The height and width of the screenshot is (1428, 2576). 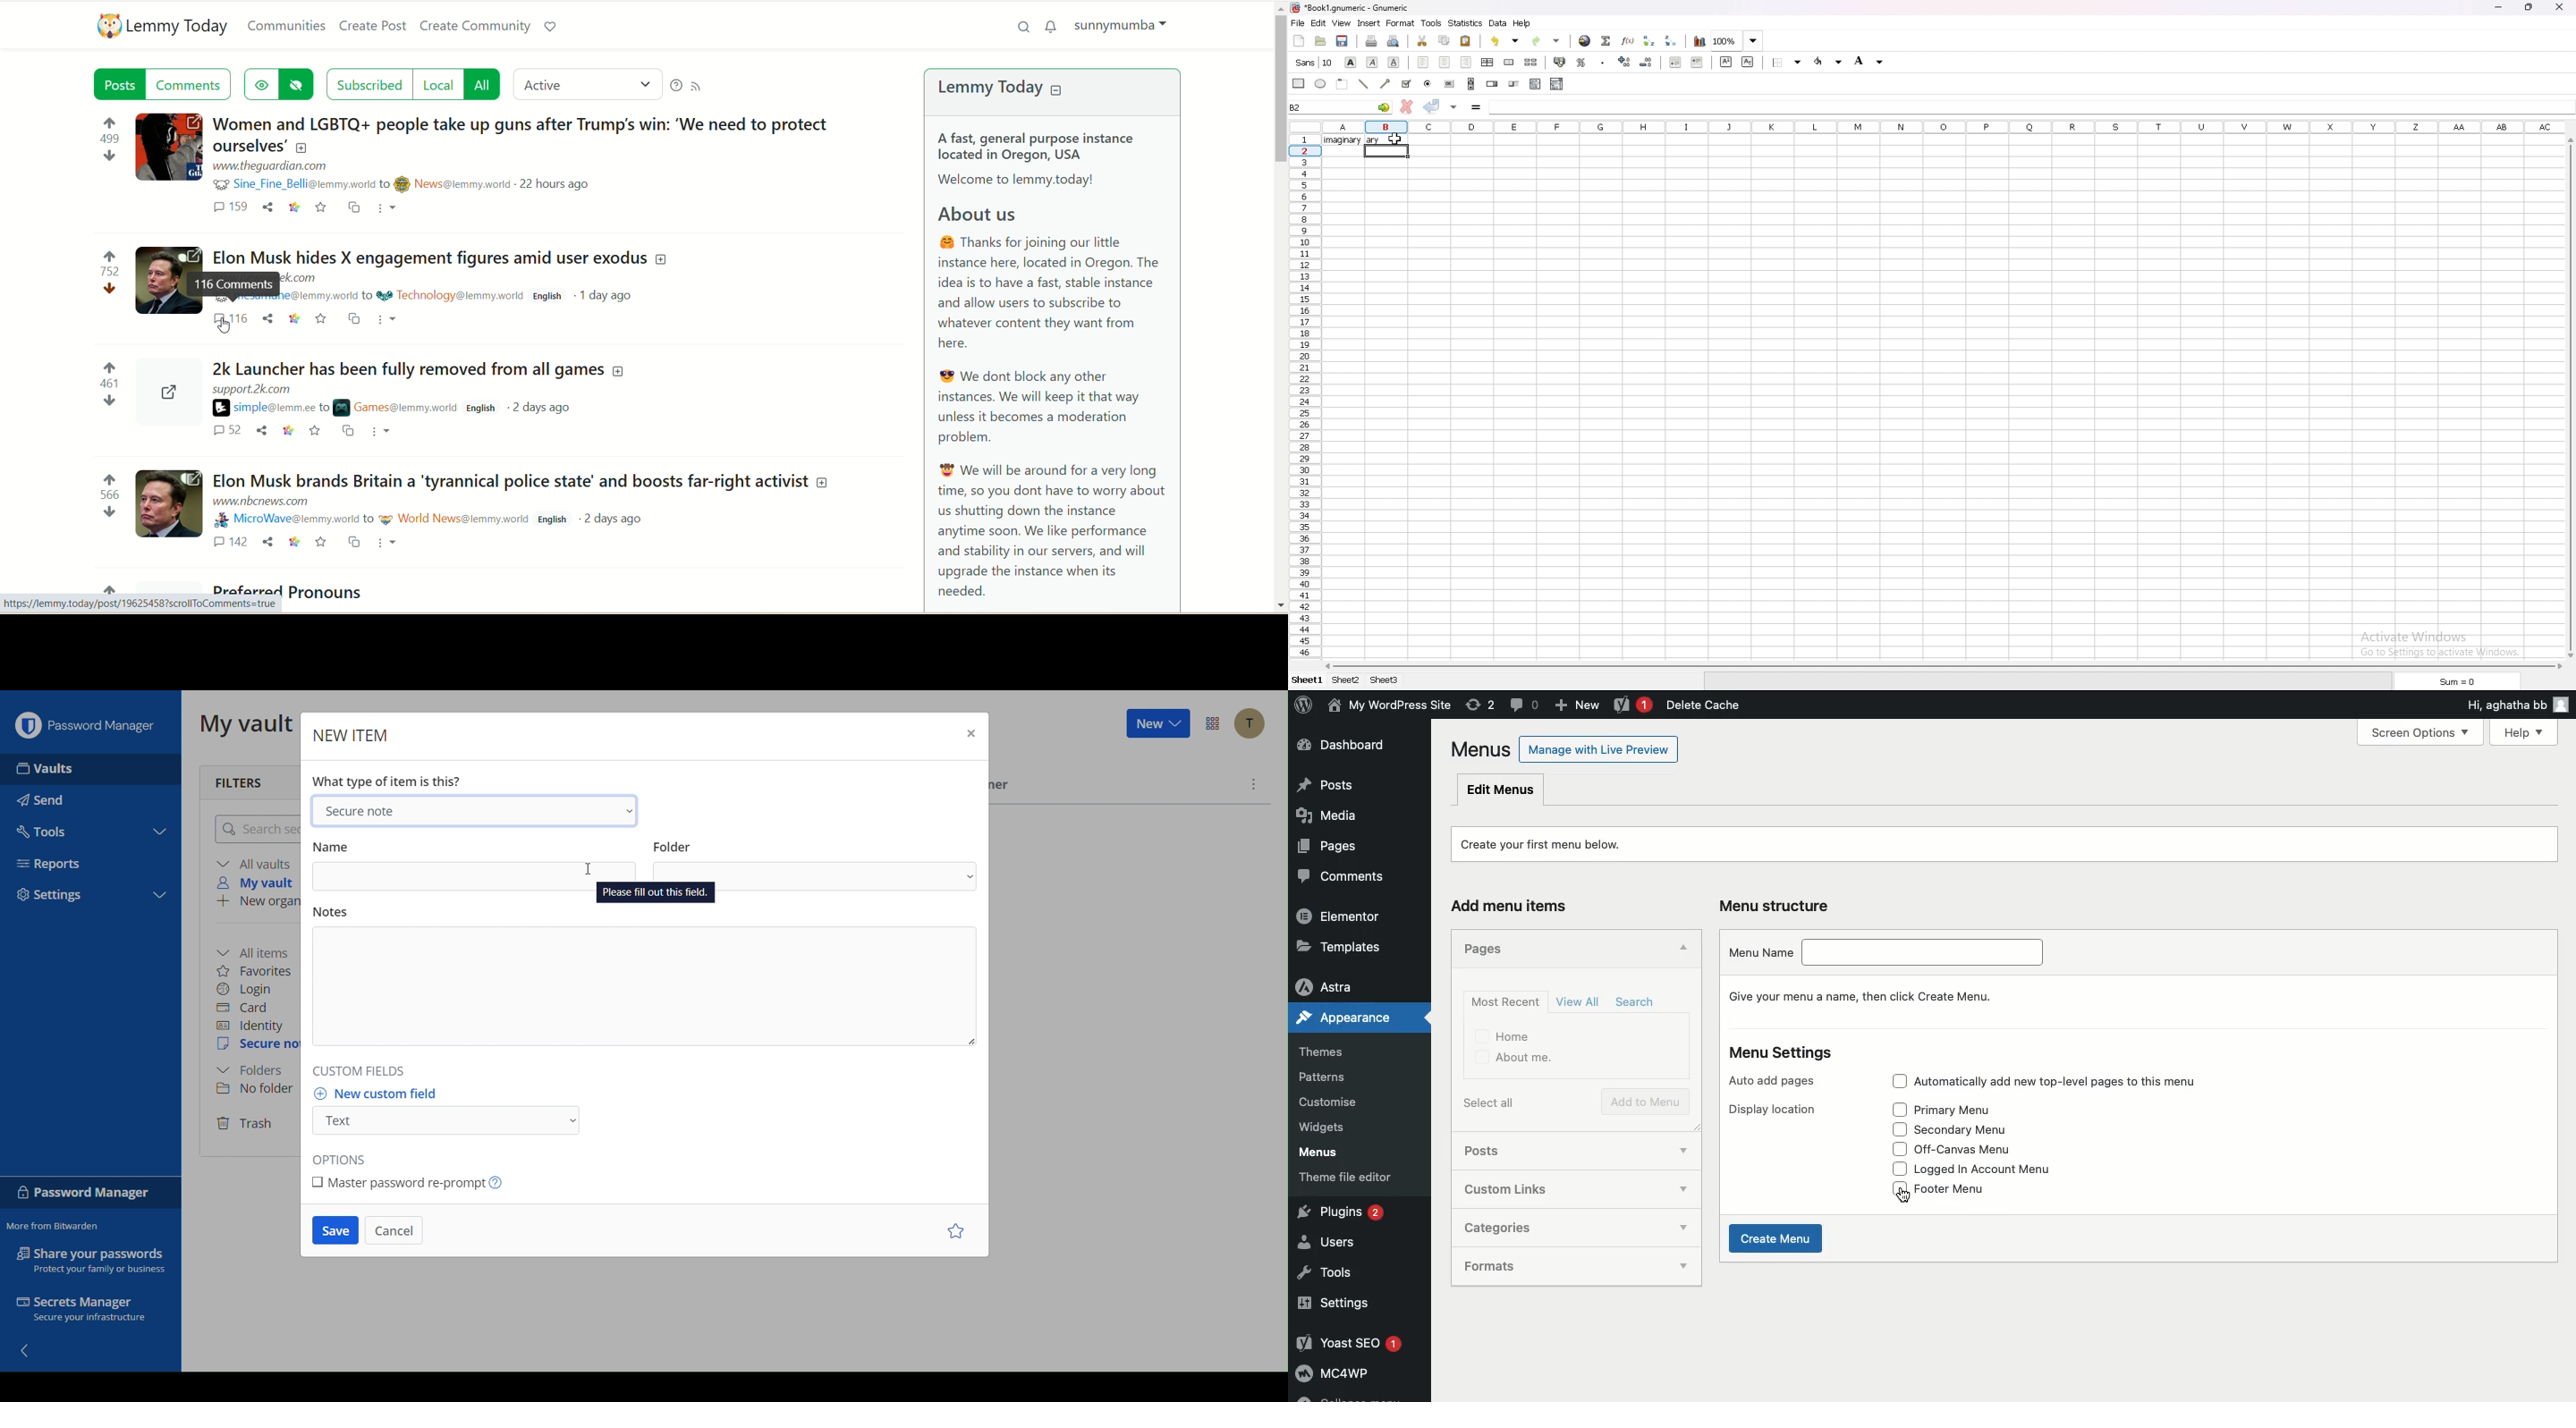 What do you see at coordinates (1513, 1059) in the screenshot?
I see `About me.` at bounding box center [1513, 1059].